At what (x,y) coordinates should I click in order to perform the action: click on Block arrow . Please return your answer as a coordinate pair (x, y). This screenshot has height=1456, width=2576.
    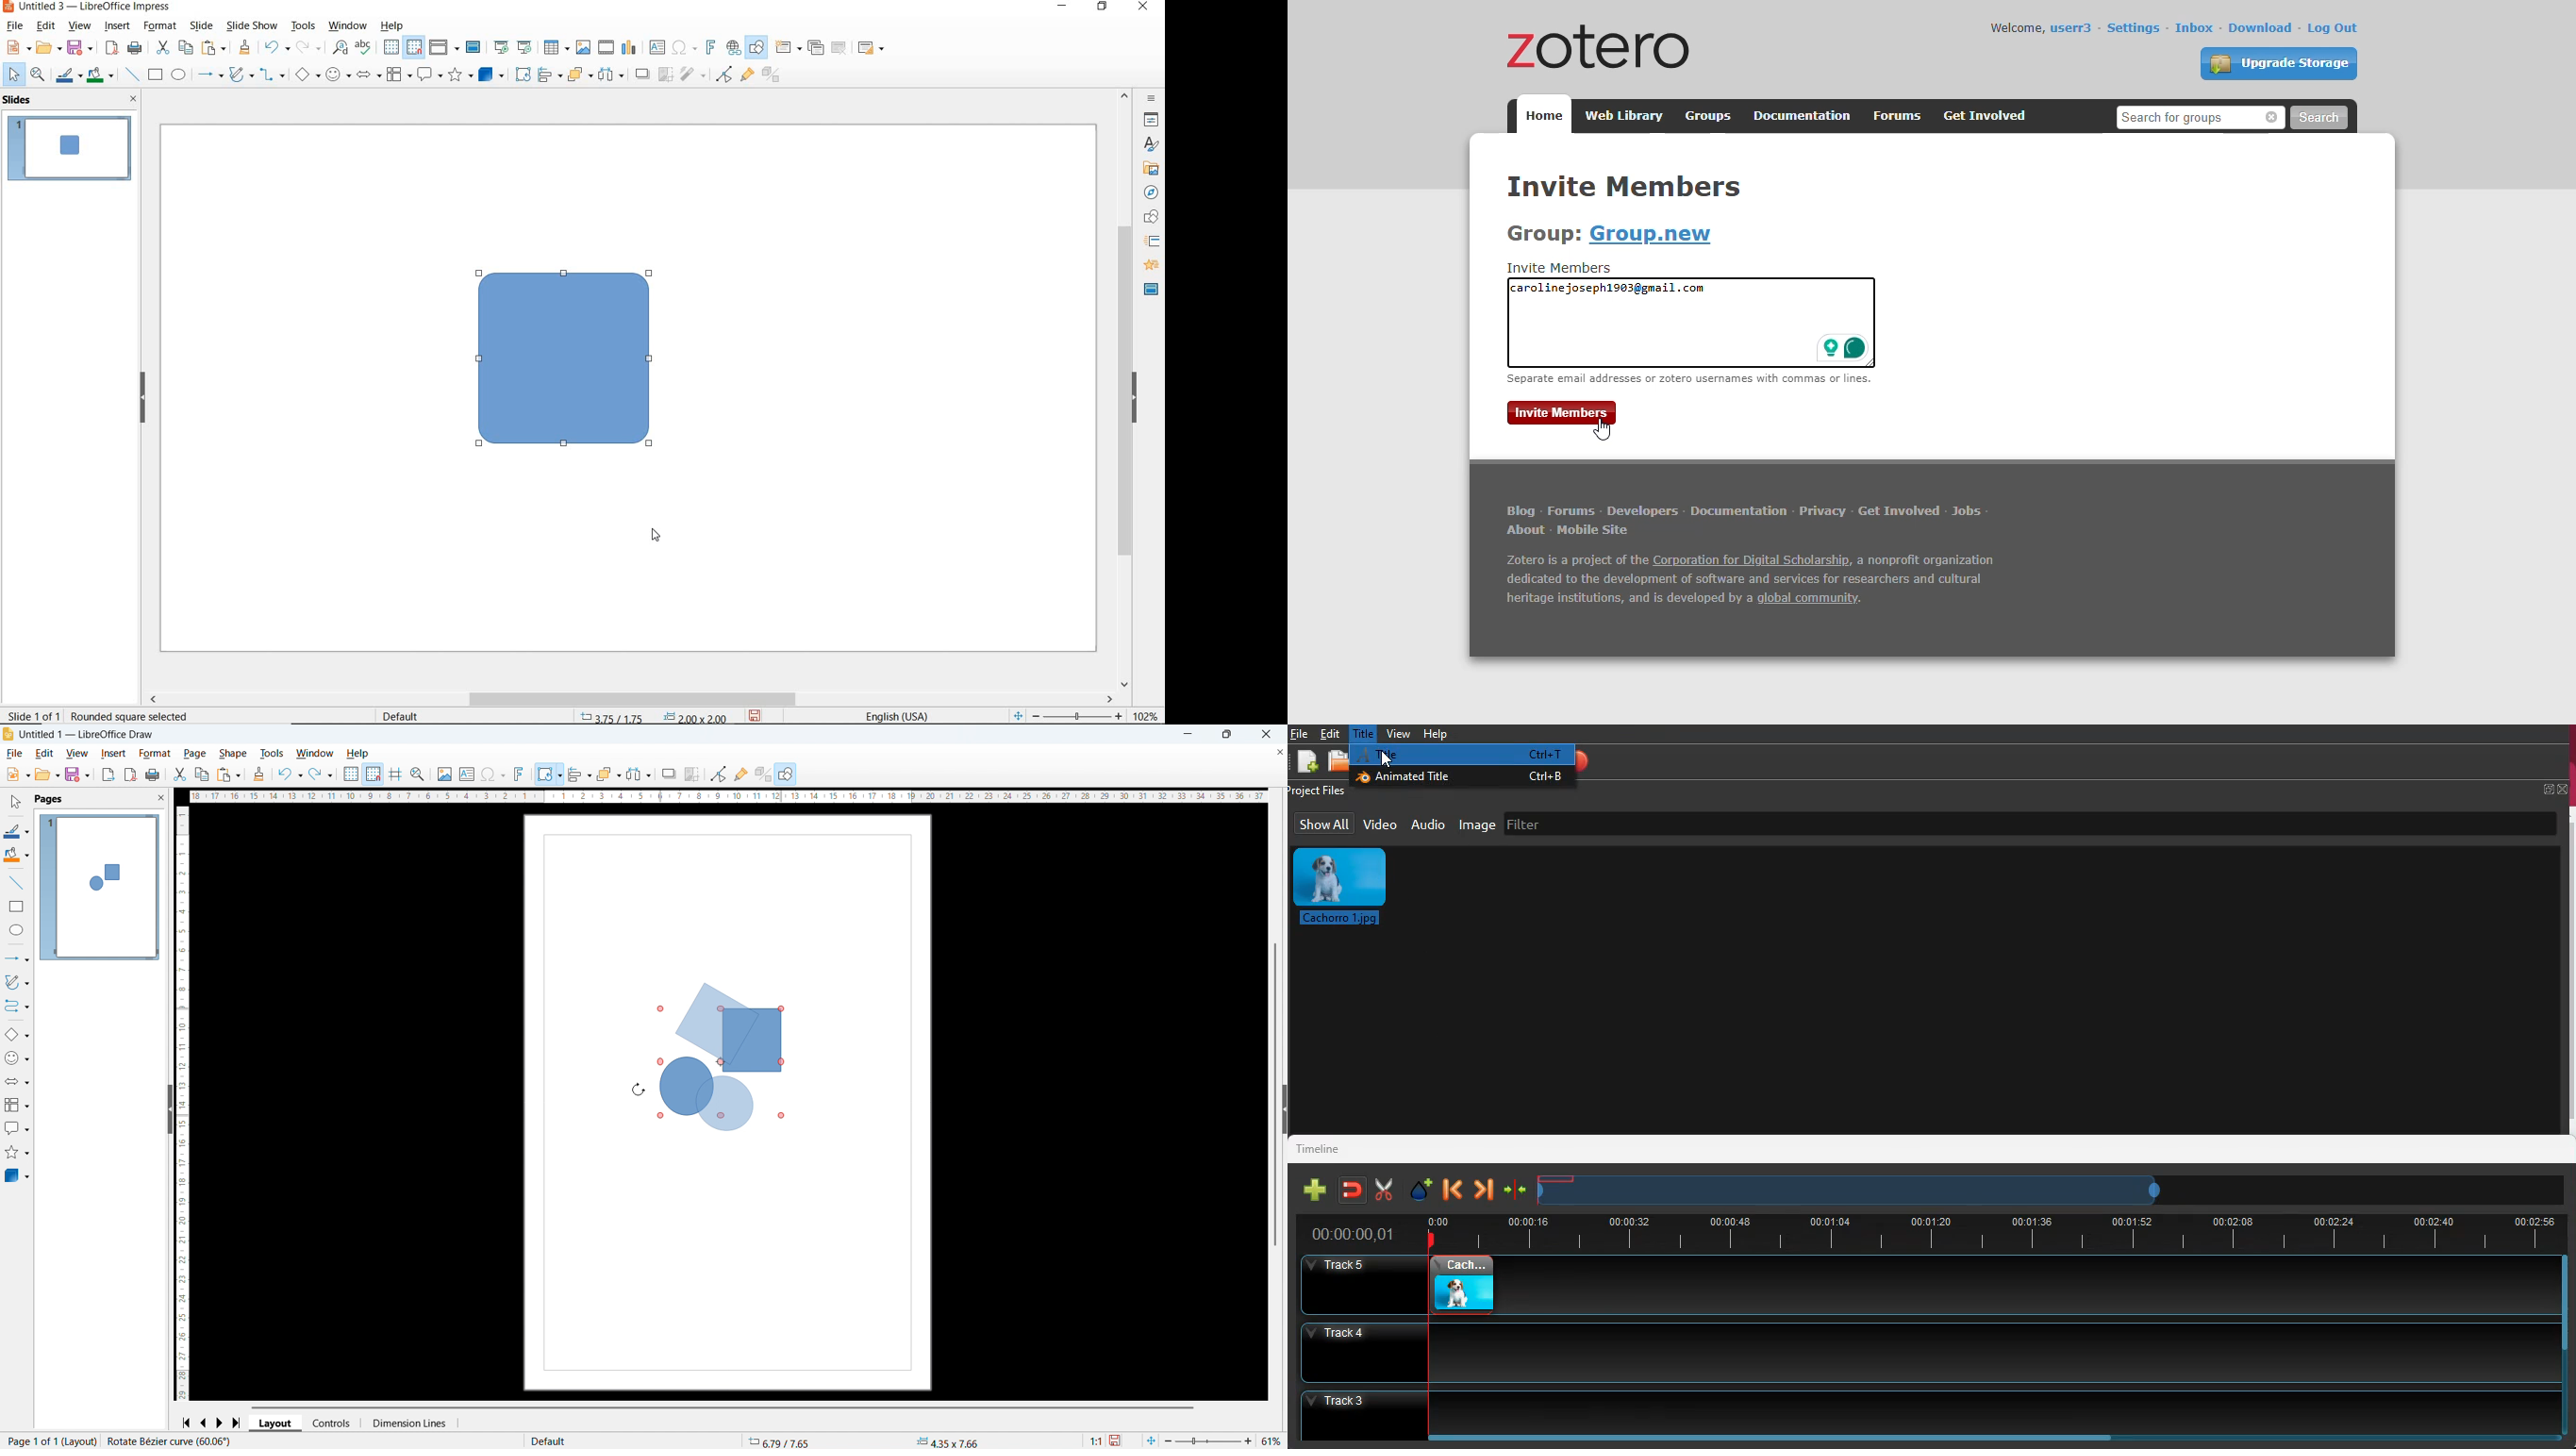
    Looking at the image, I should click on (17, 1080).